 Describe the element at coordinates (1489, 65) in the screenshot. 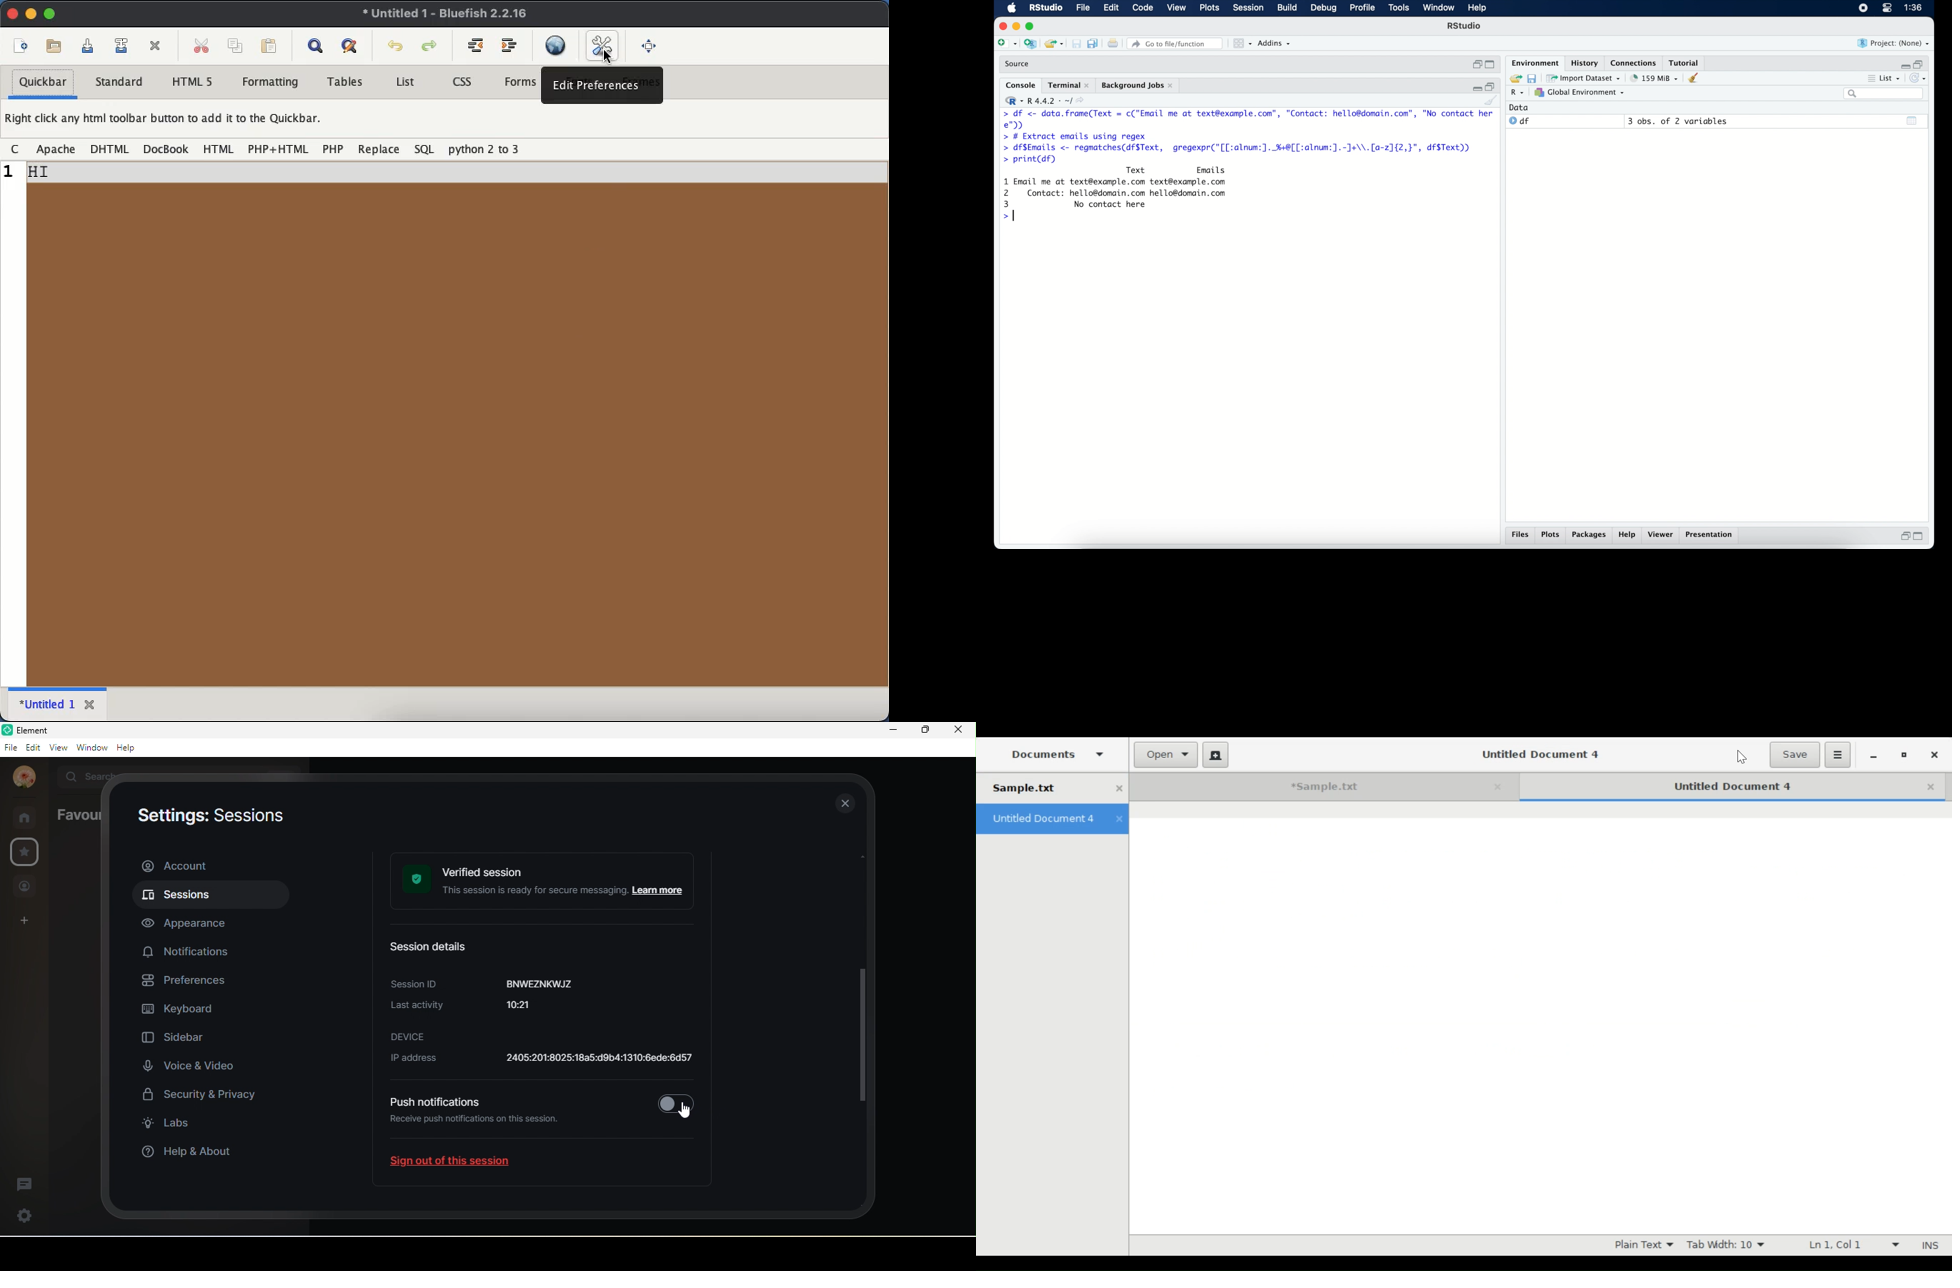

I see `maximize` at that location.